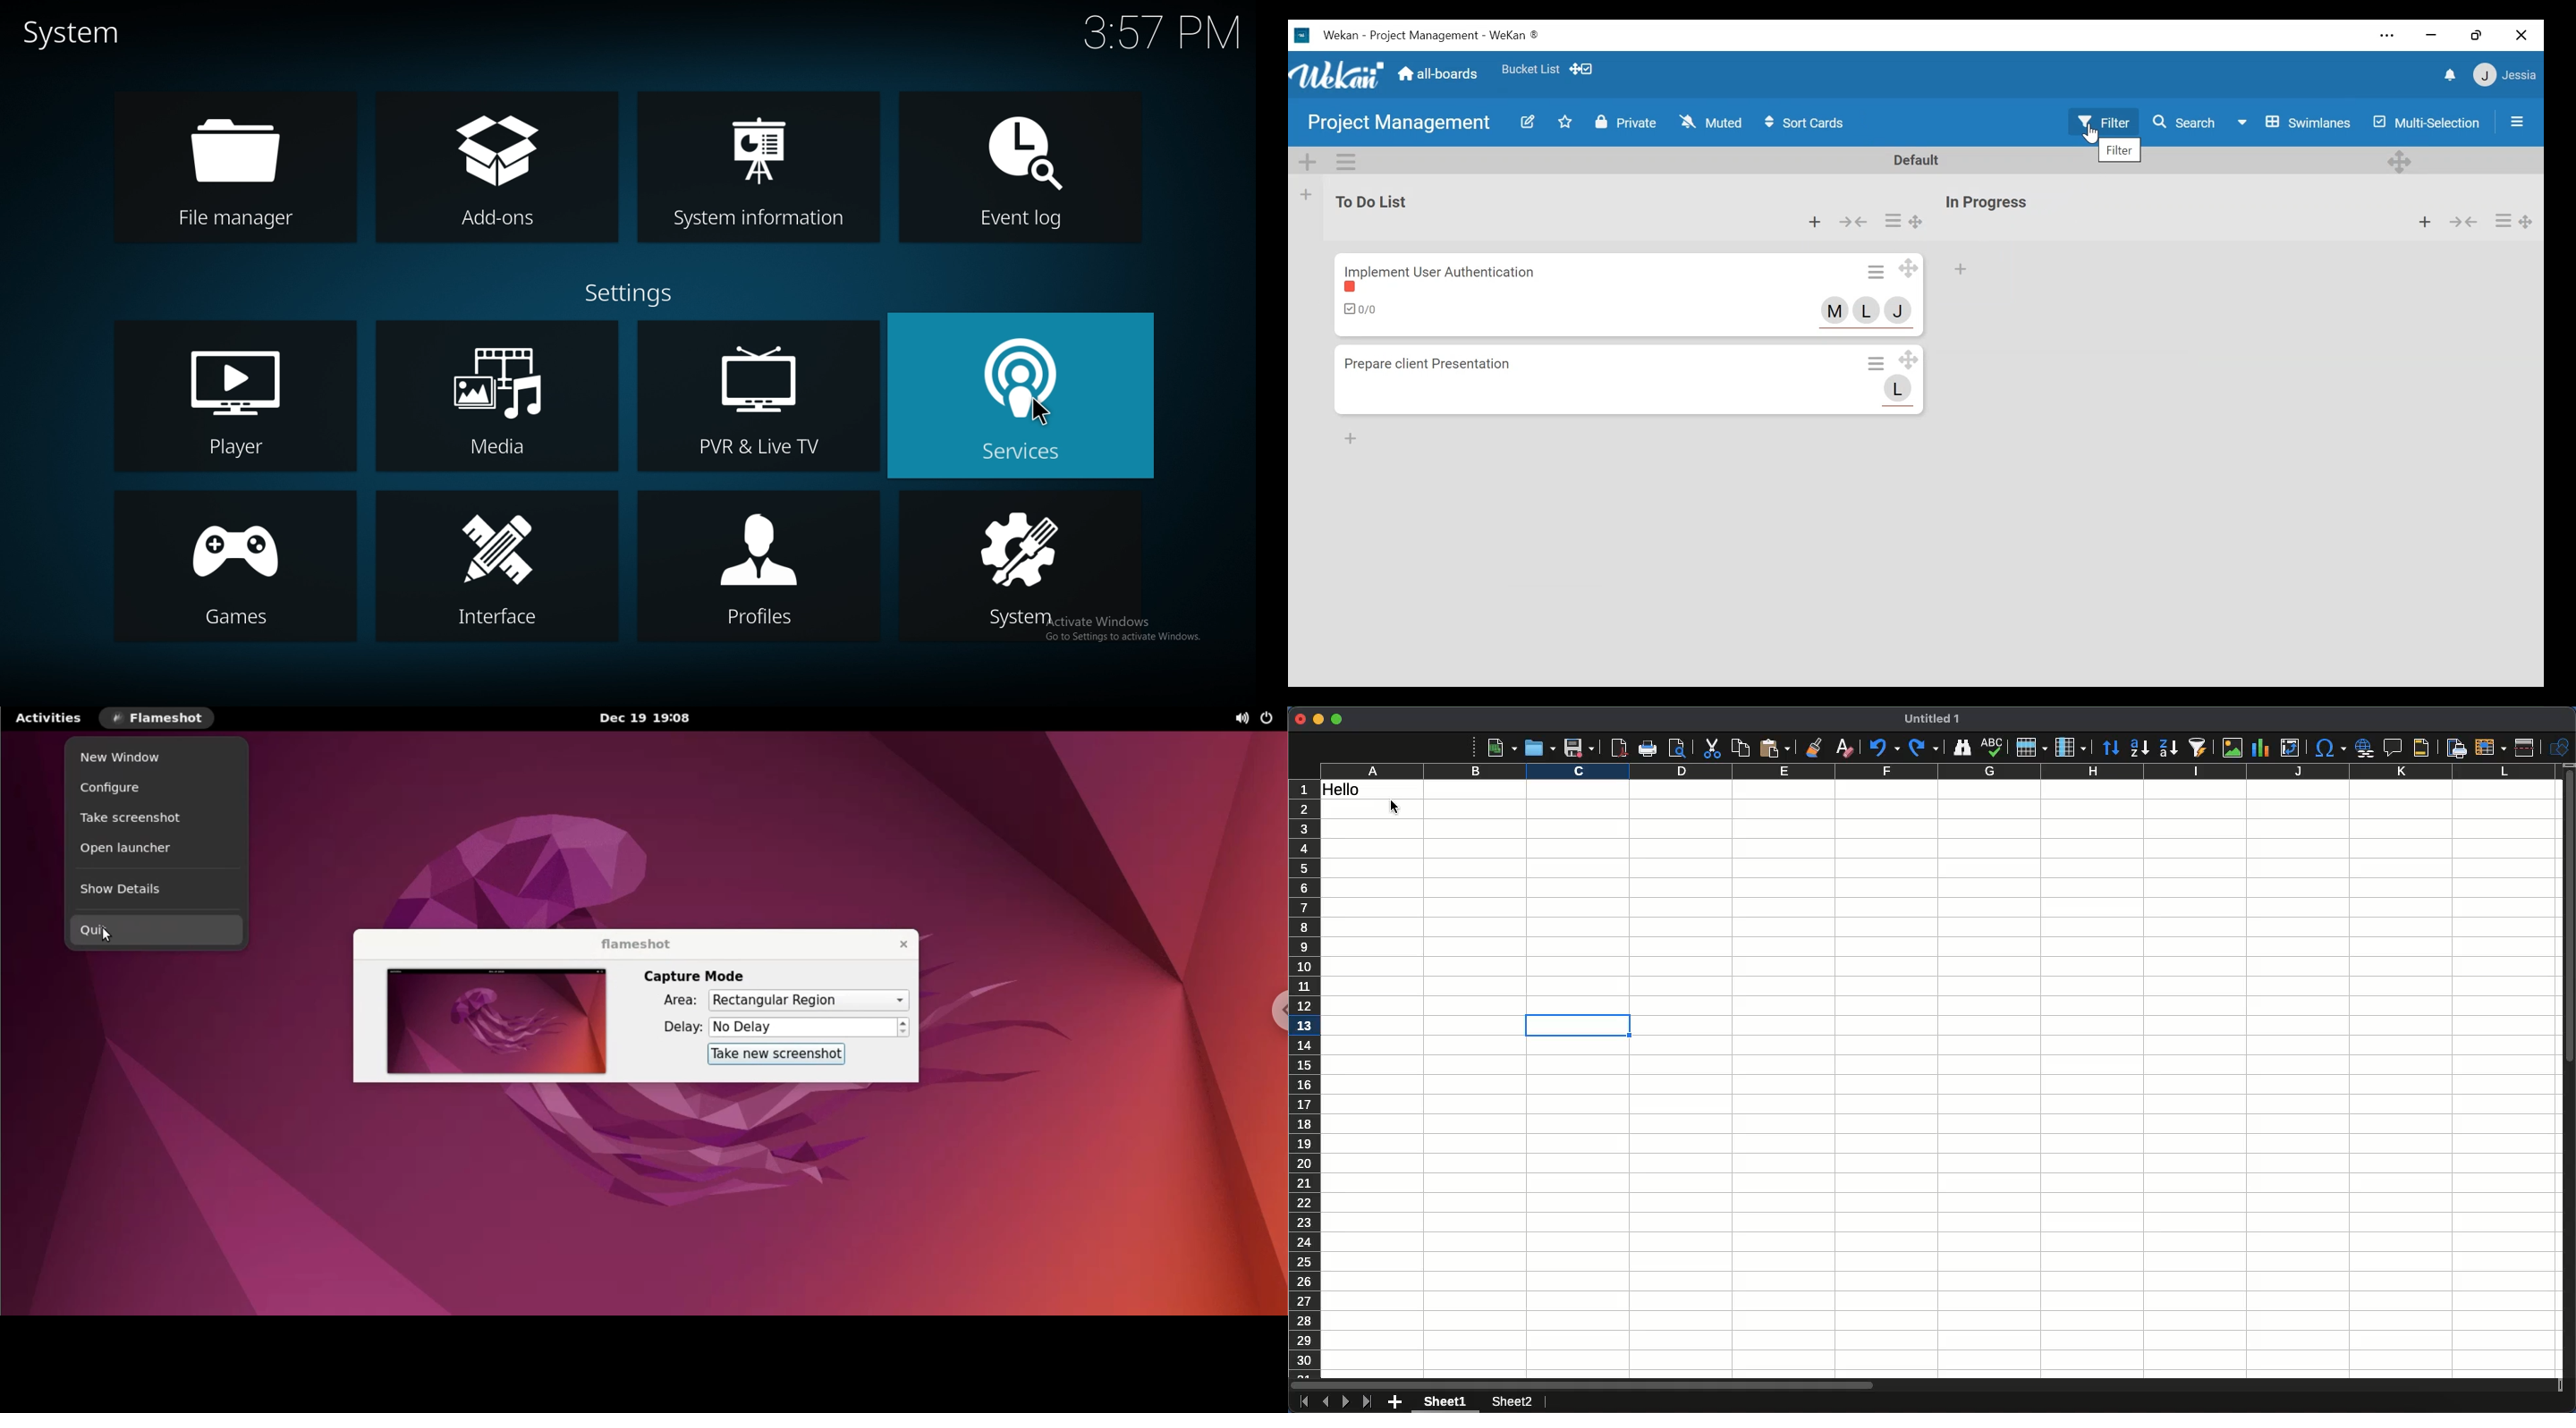  What do you see at coordinates (1017, 454) in the screenshot?
I see `services` at bounding box center [1017, 454].